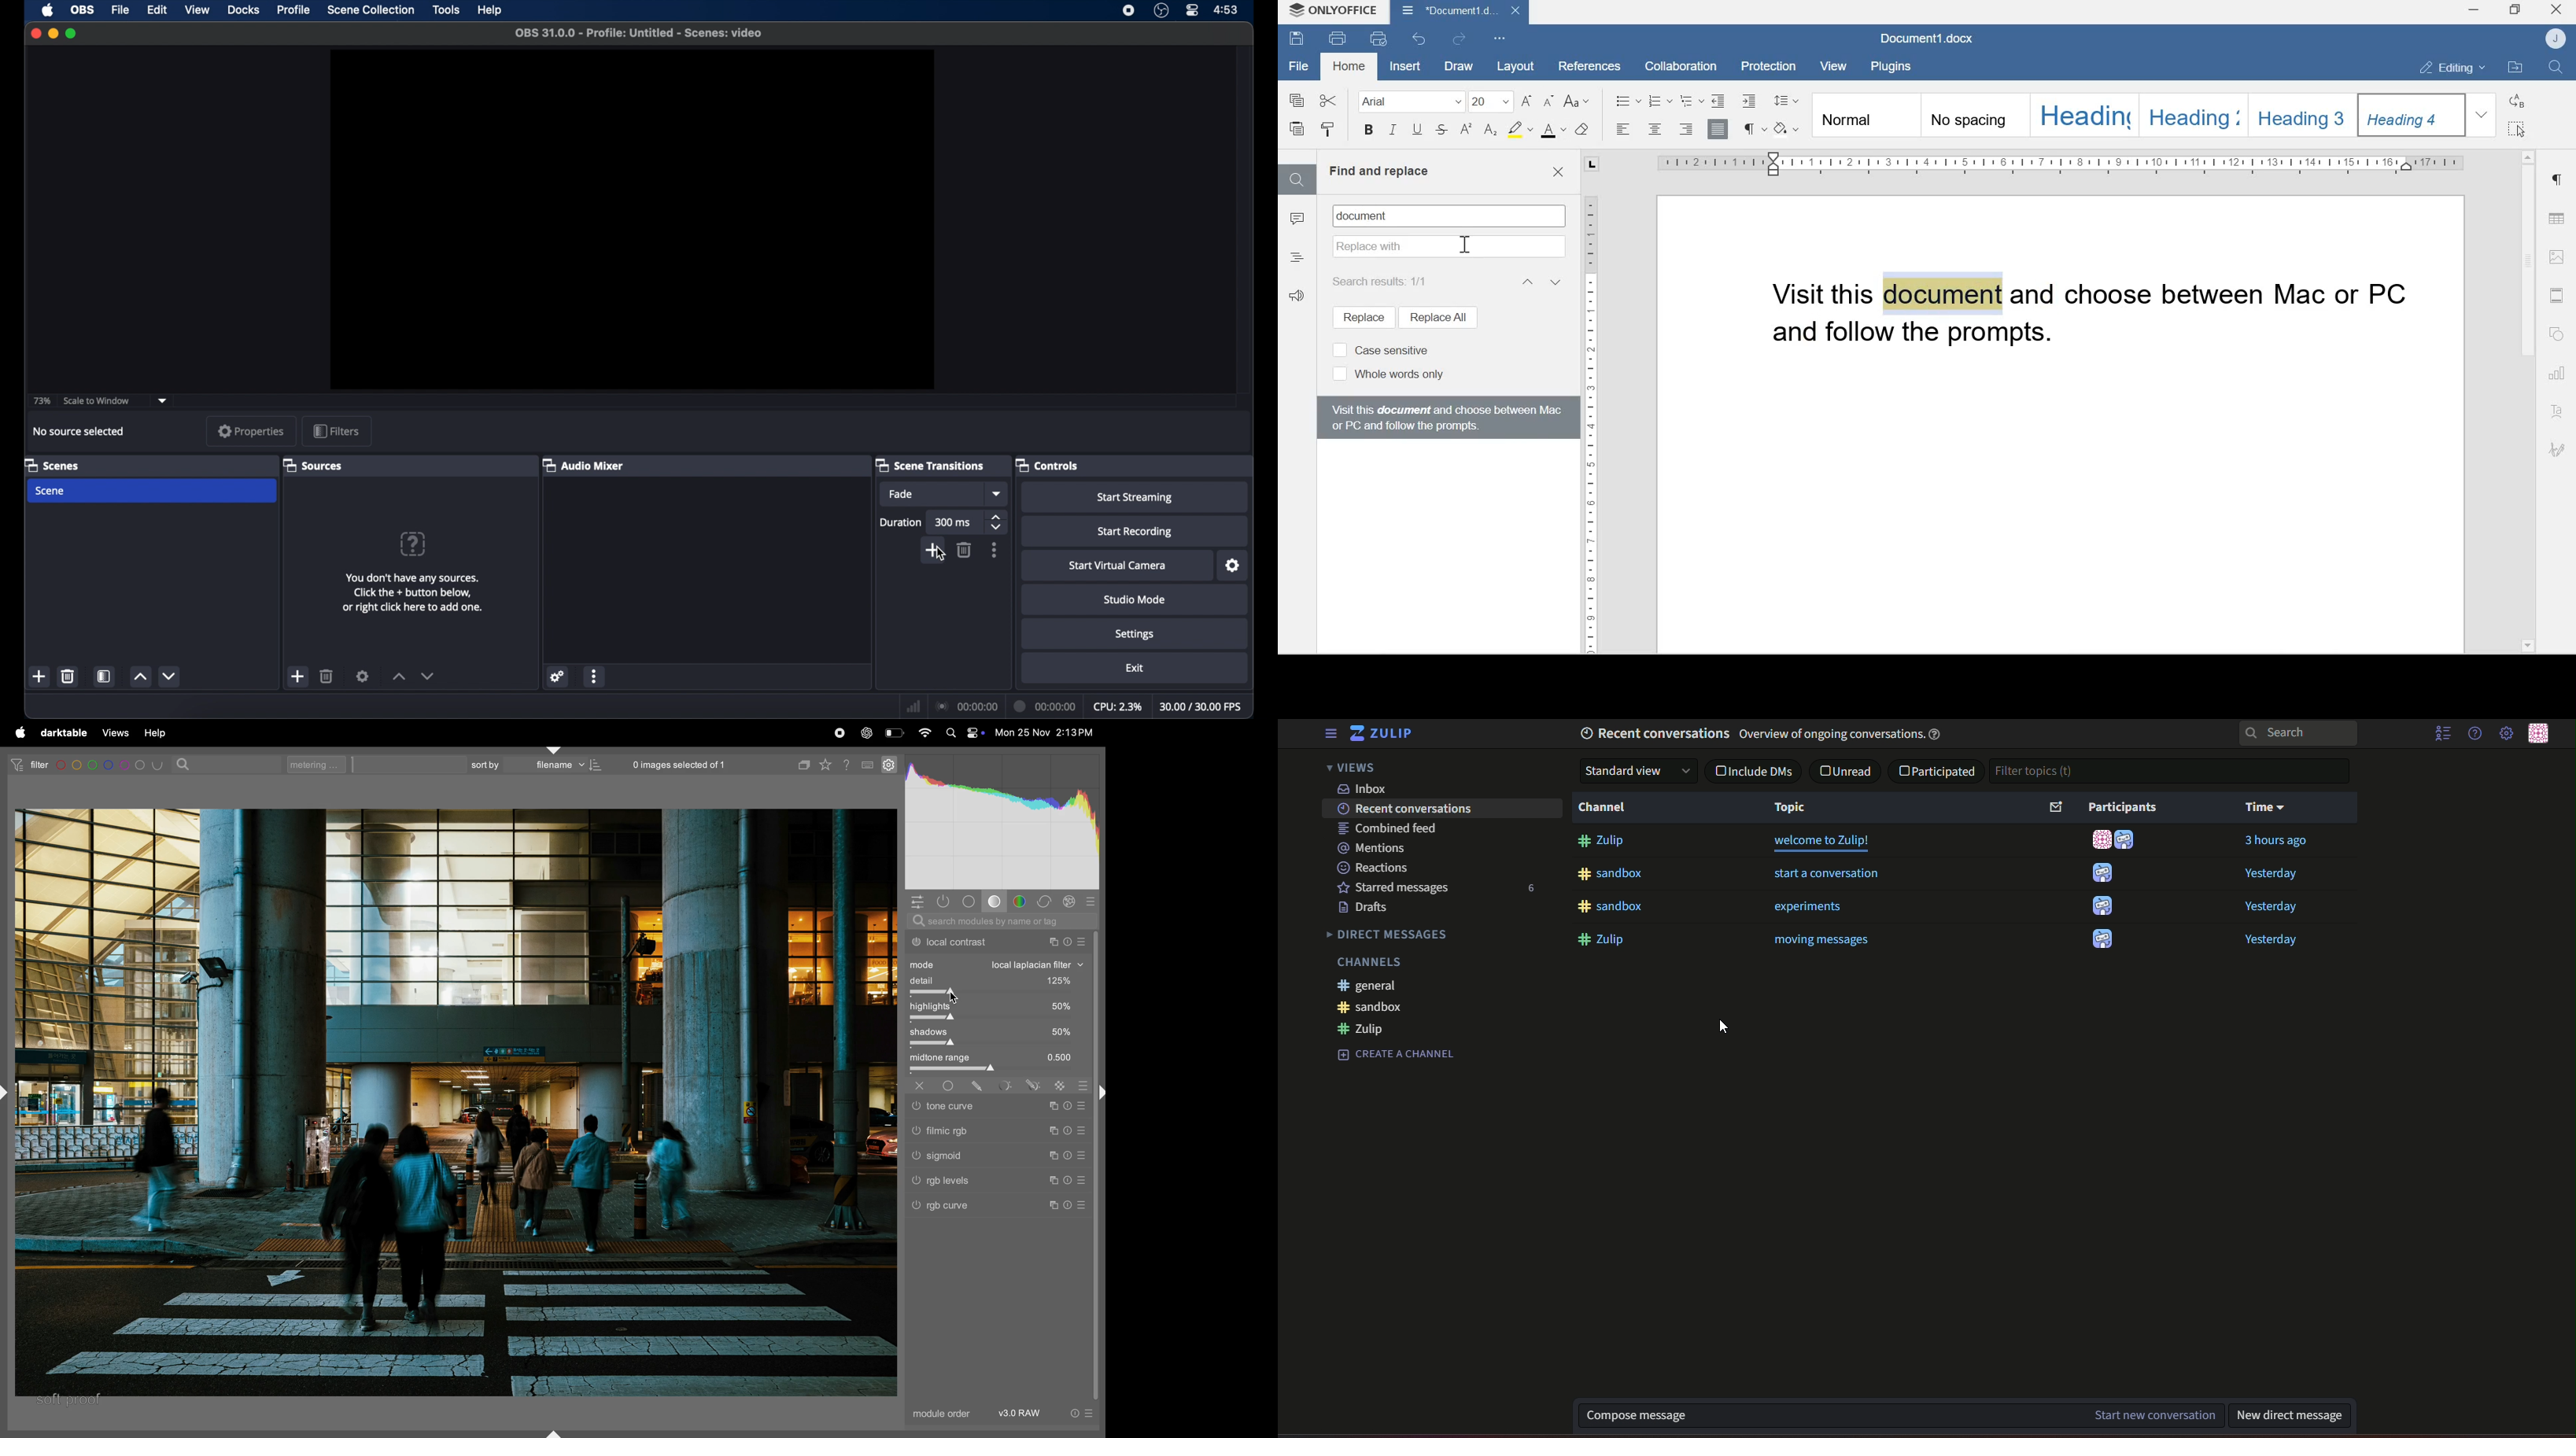  Describe the element at coordinates (829, 763) in the screenshot. I see `favourites` at that location.